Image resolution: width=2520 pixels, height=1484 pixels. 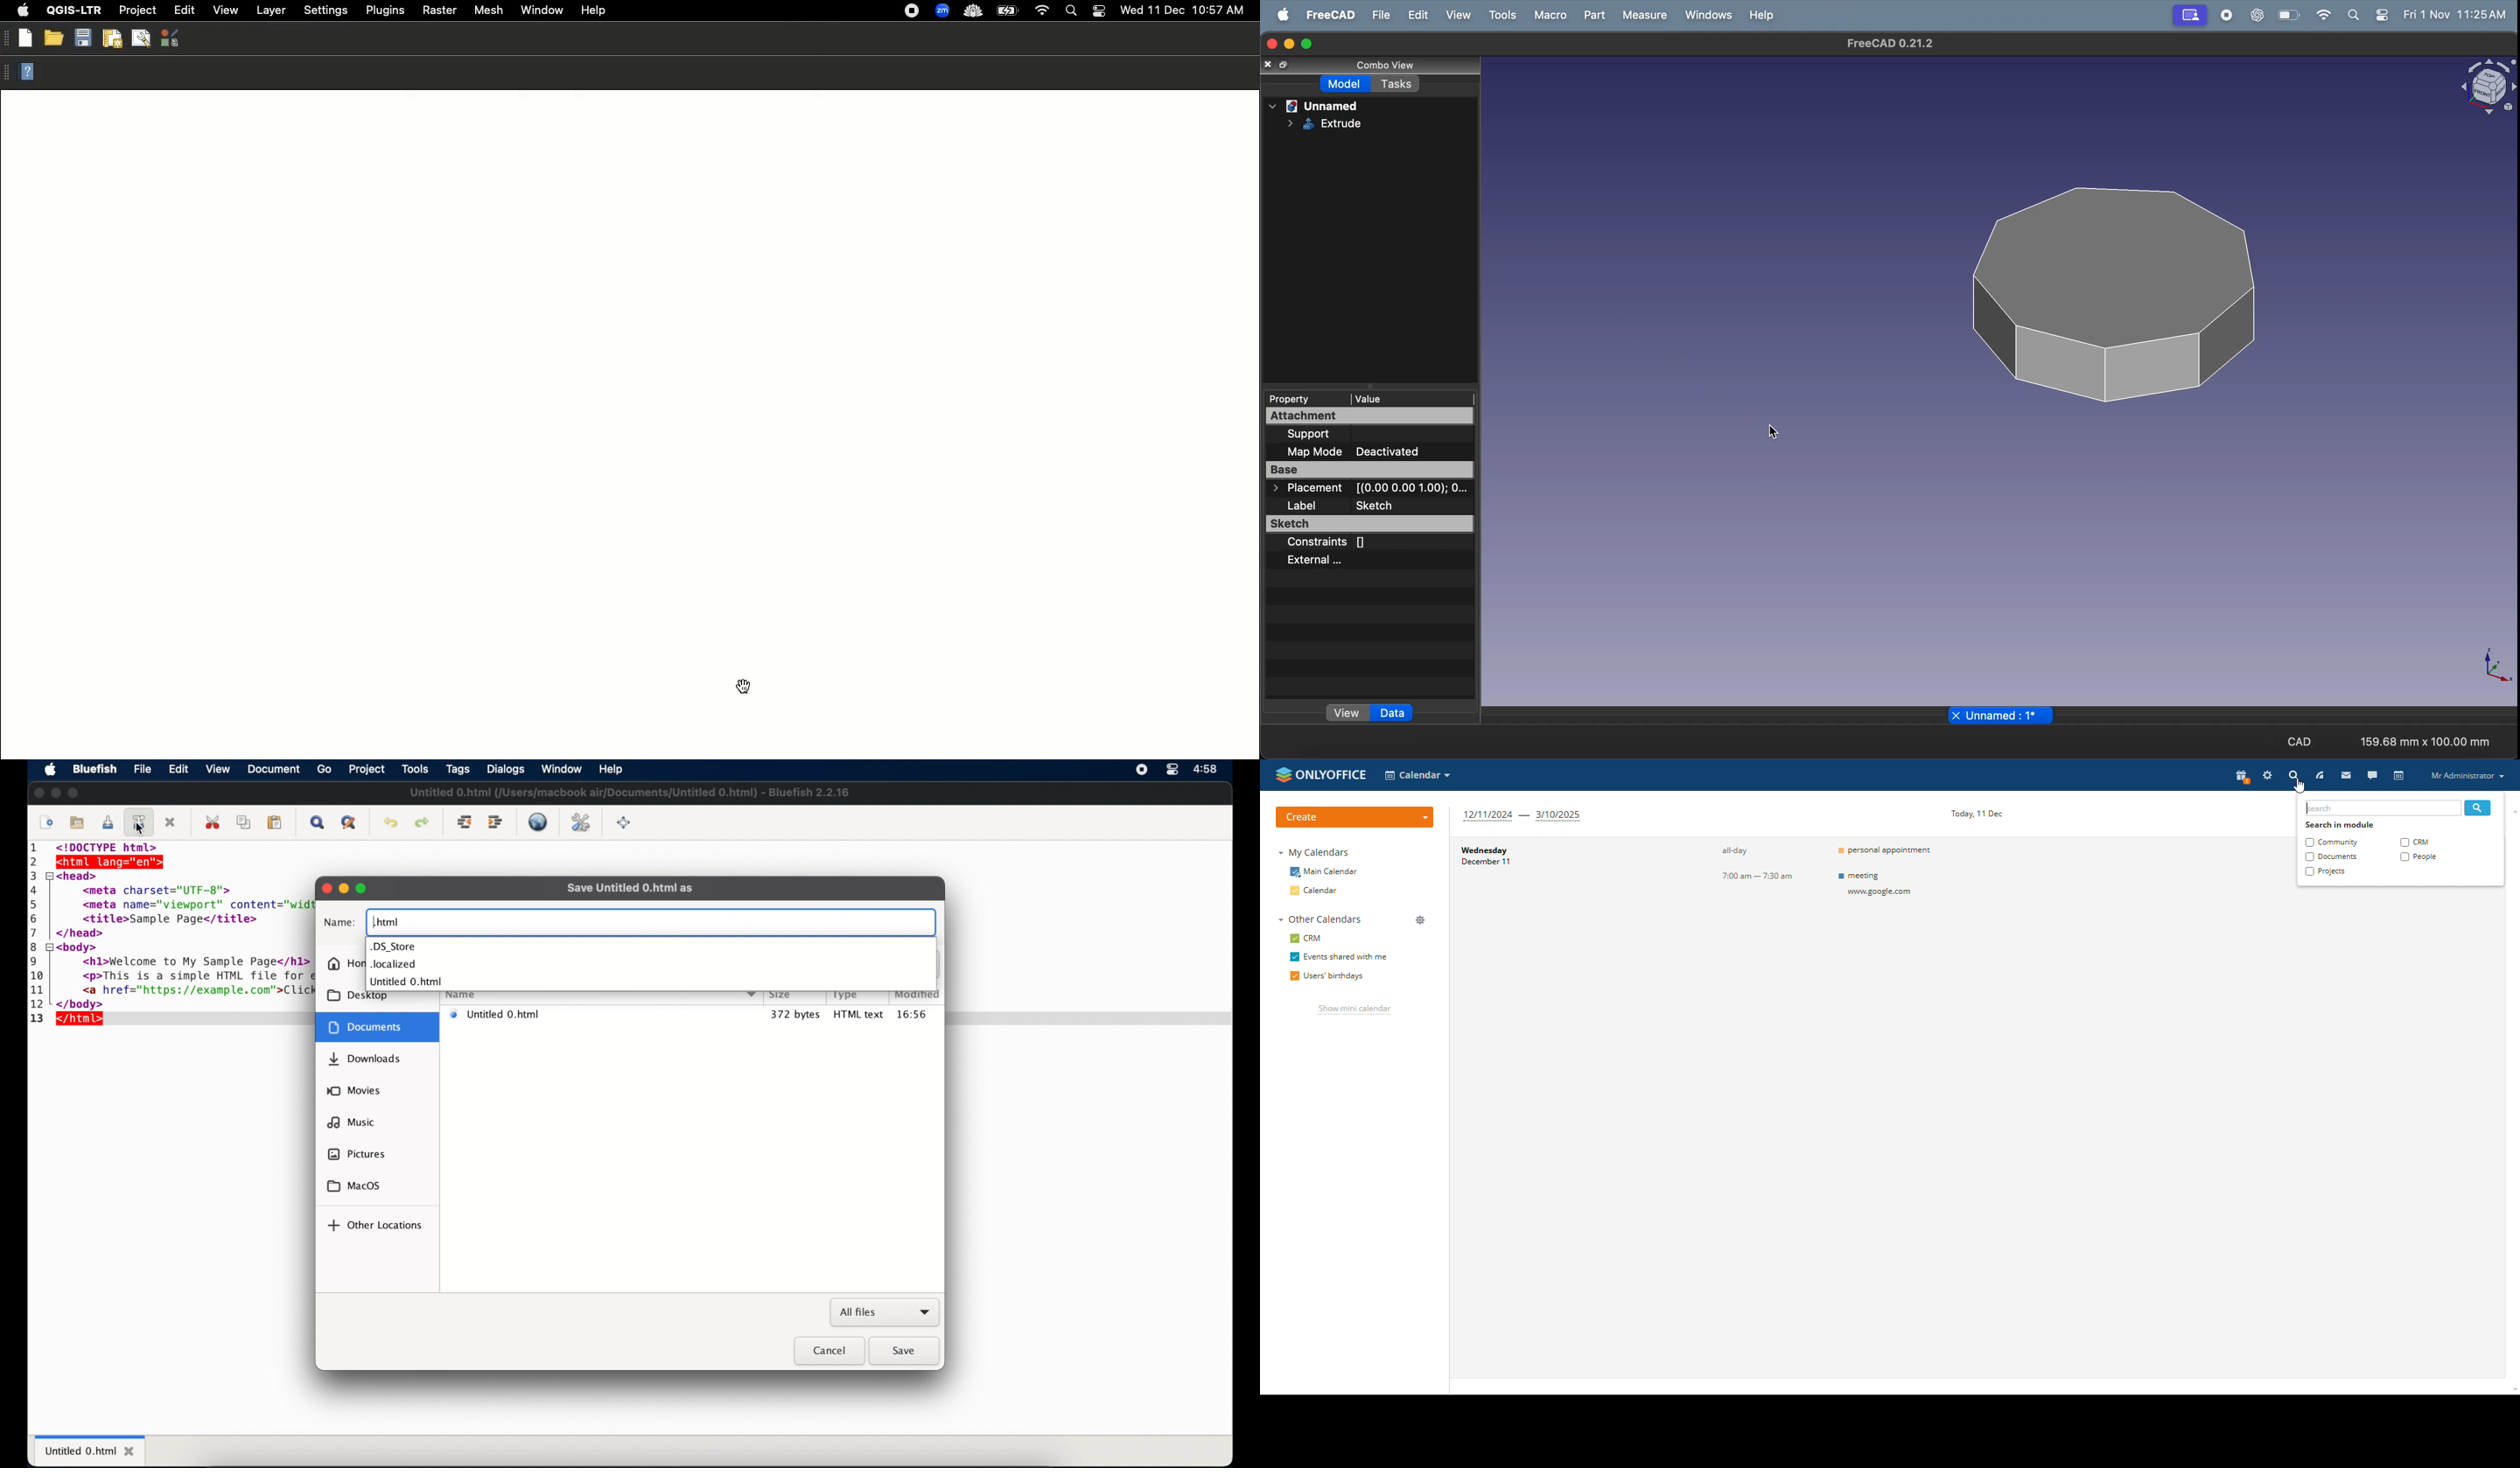 I want to click on file, so click(x=1377, y=16).